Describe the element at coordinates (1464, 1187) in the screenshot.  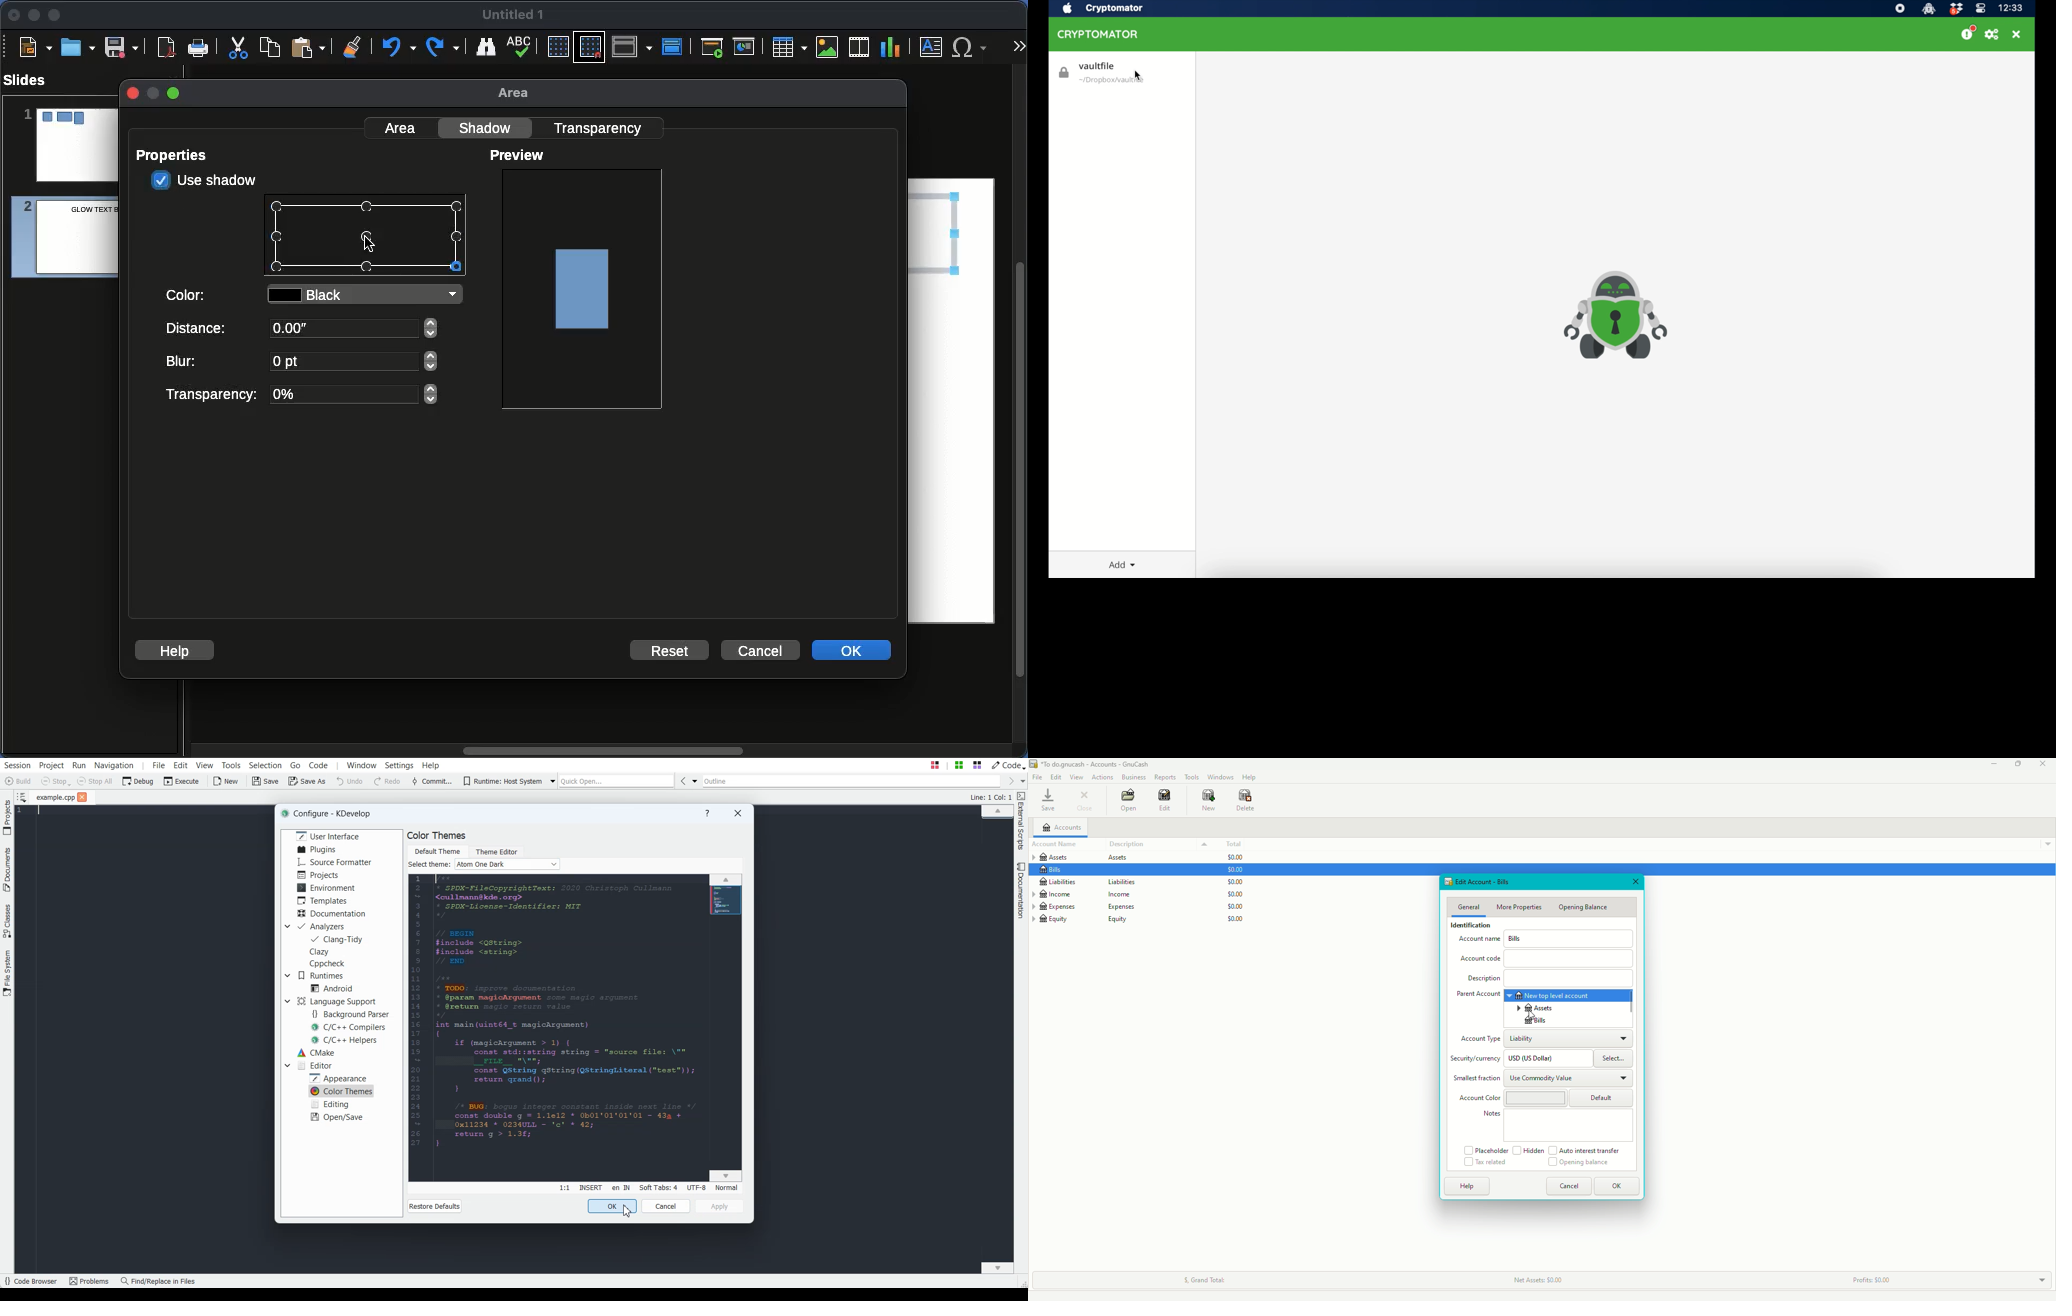
I see `Help` at that location.